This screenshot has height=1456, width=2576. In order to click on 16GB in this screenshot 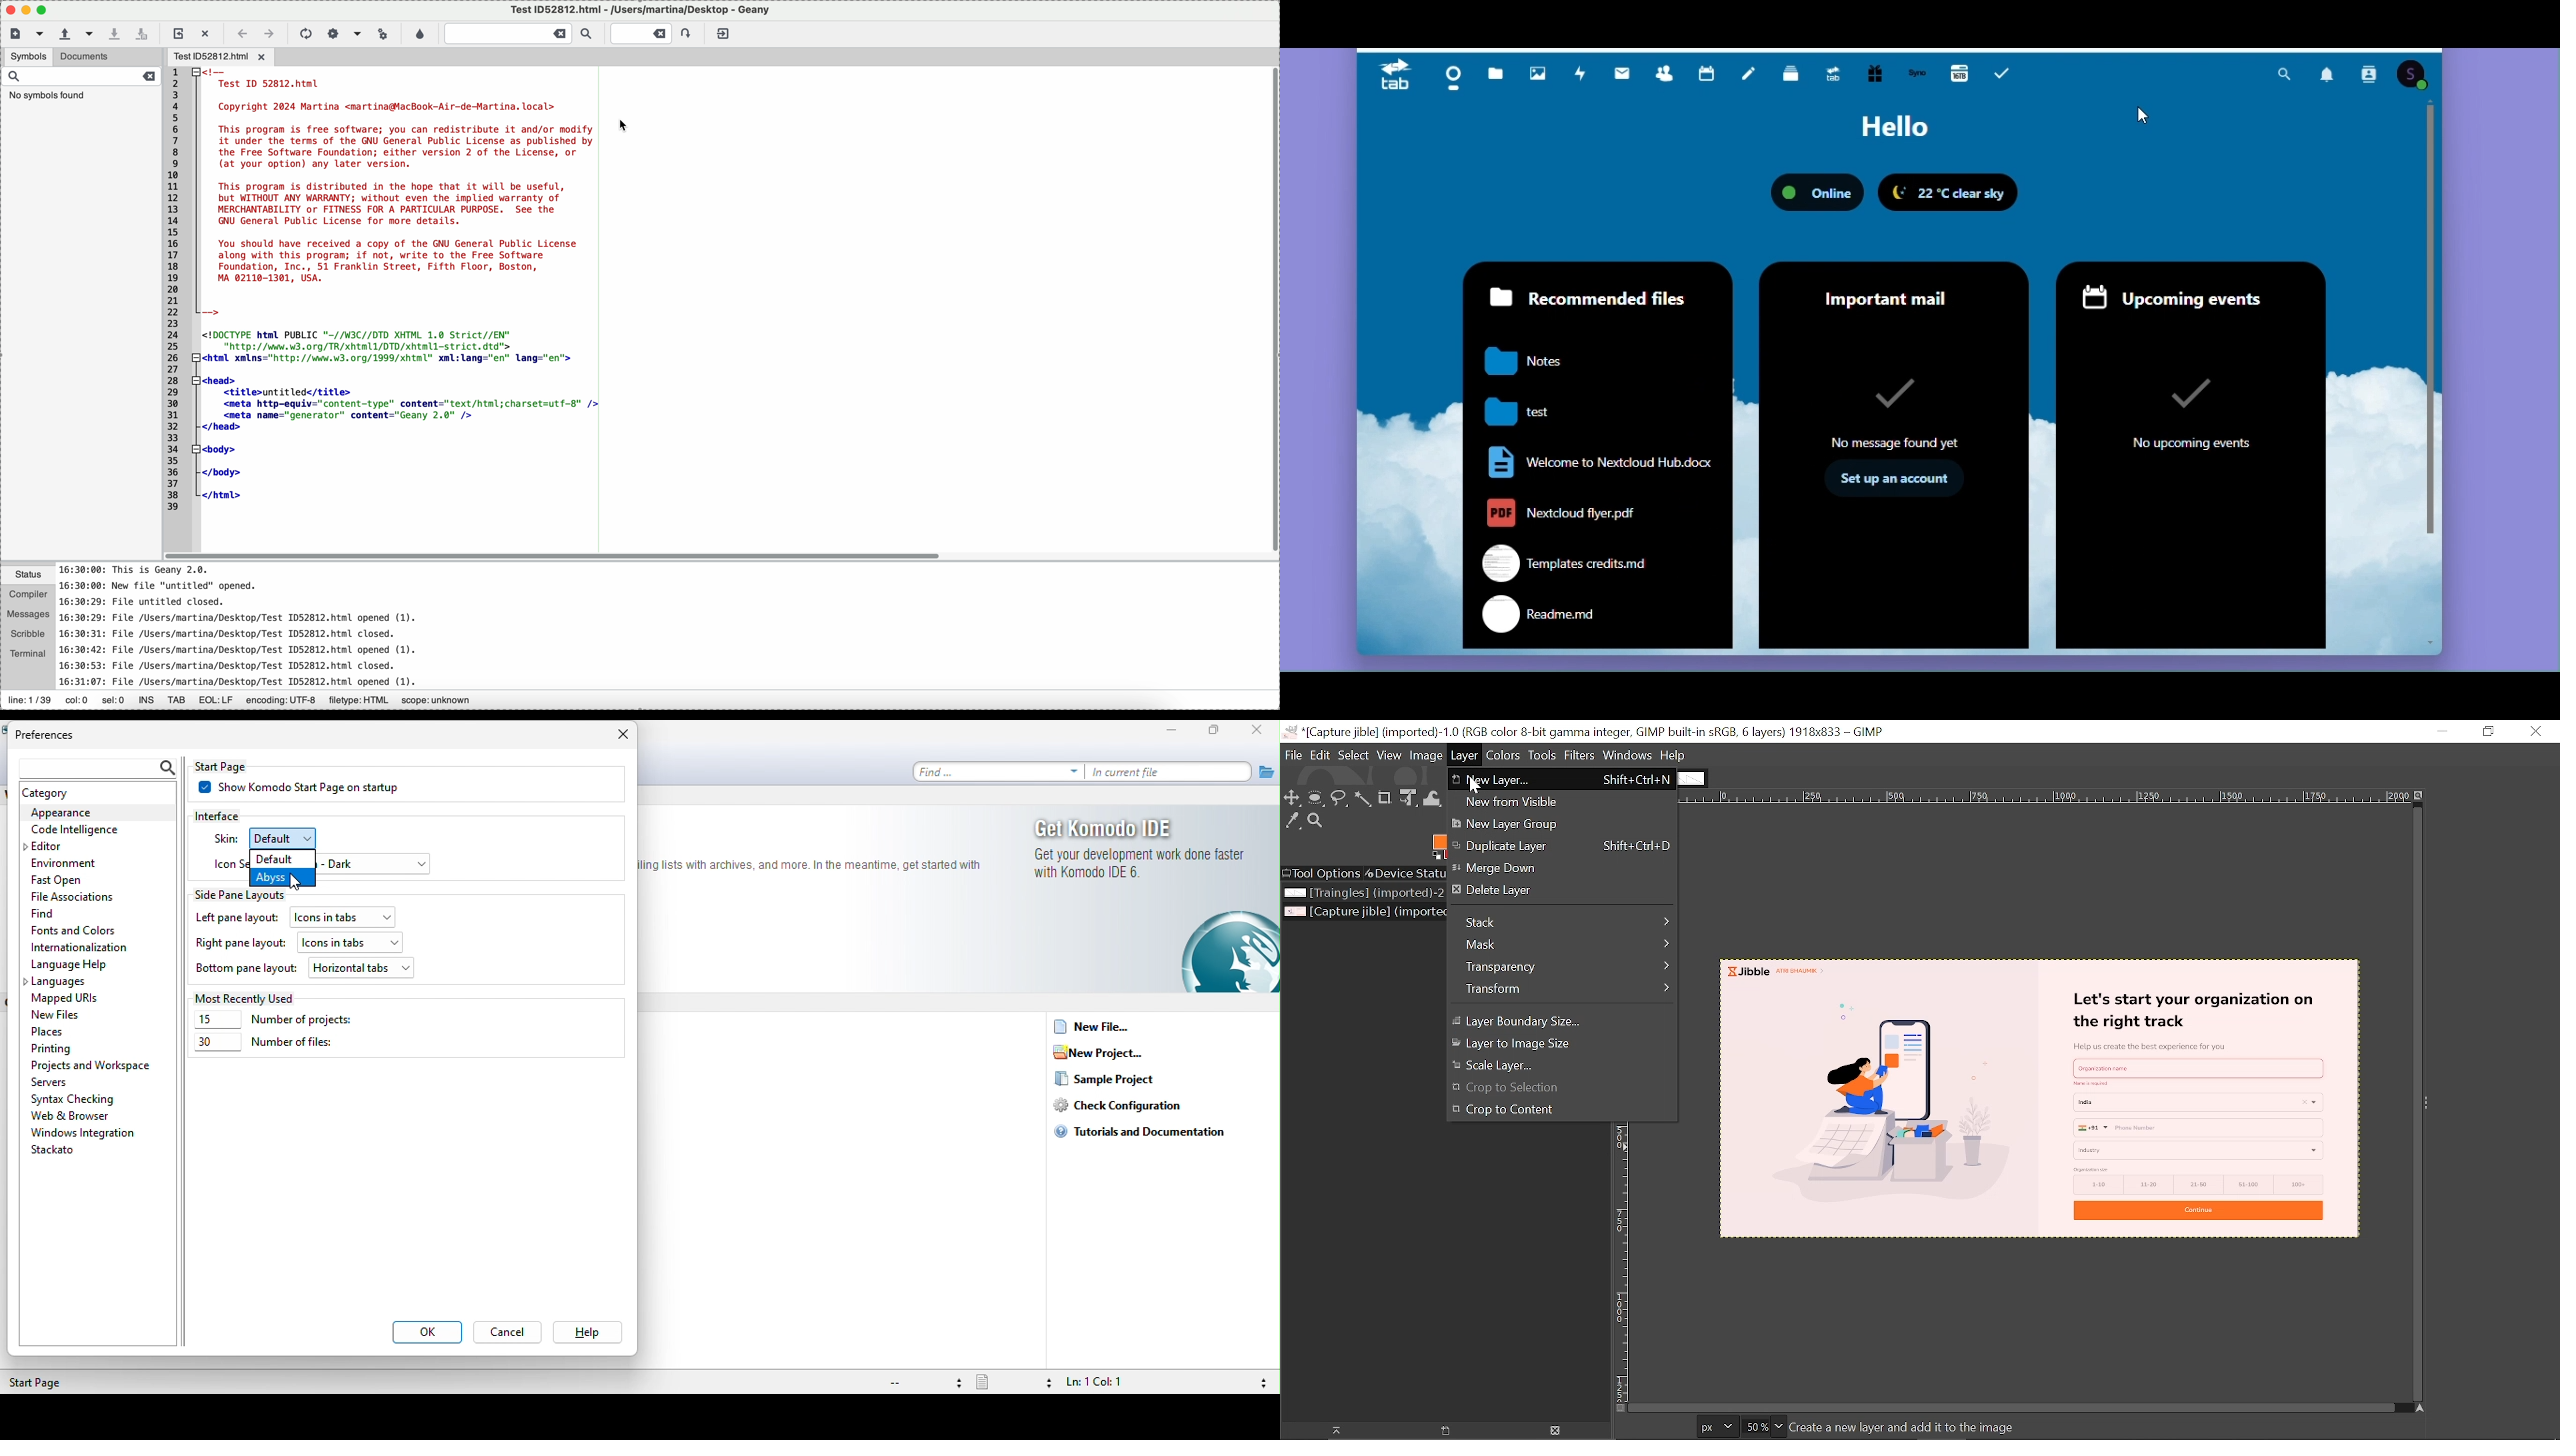, I will do `click(1960, 72)`.